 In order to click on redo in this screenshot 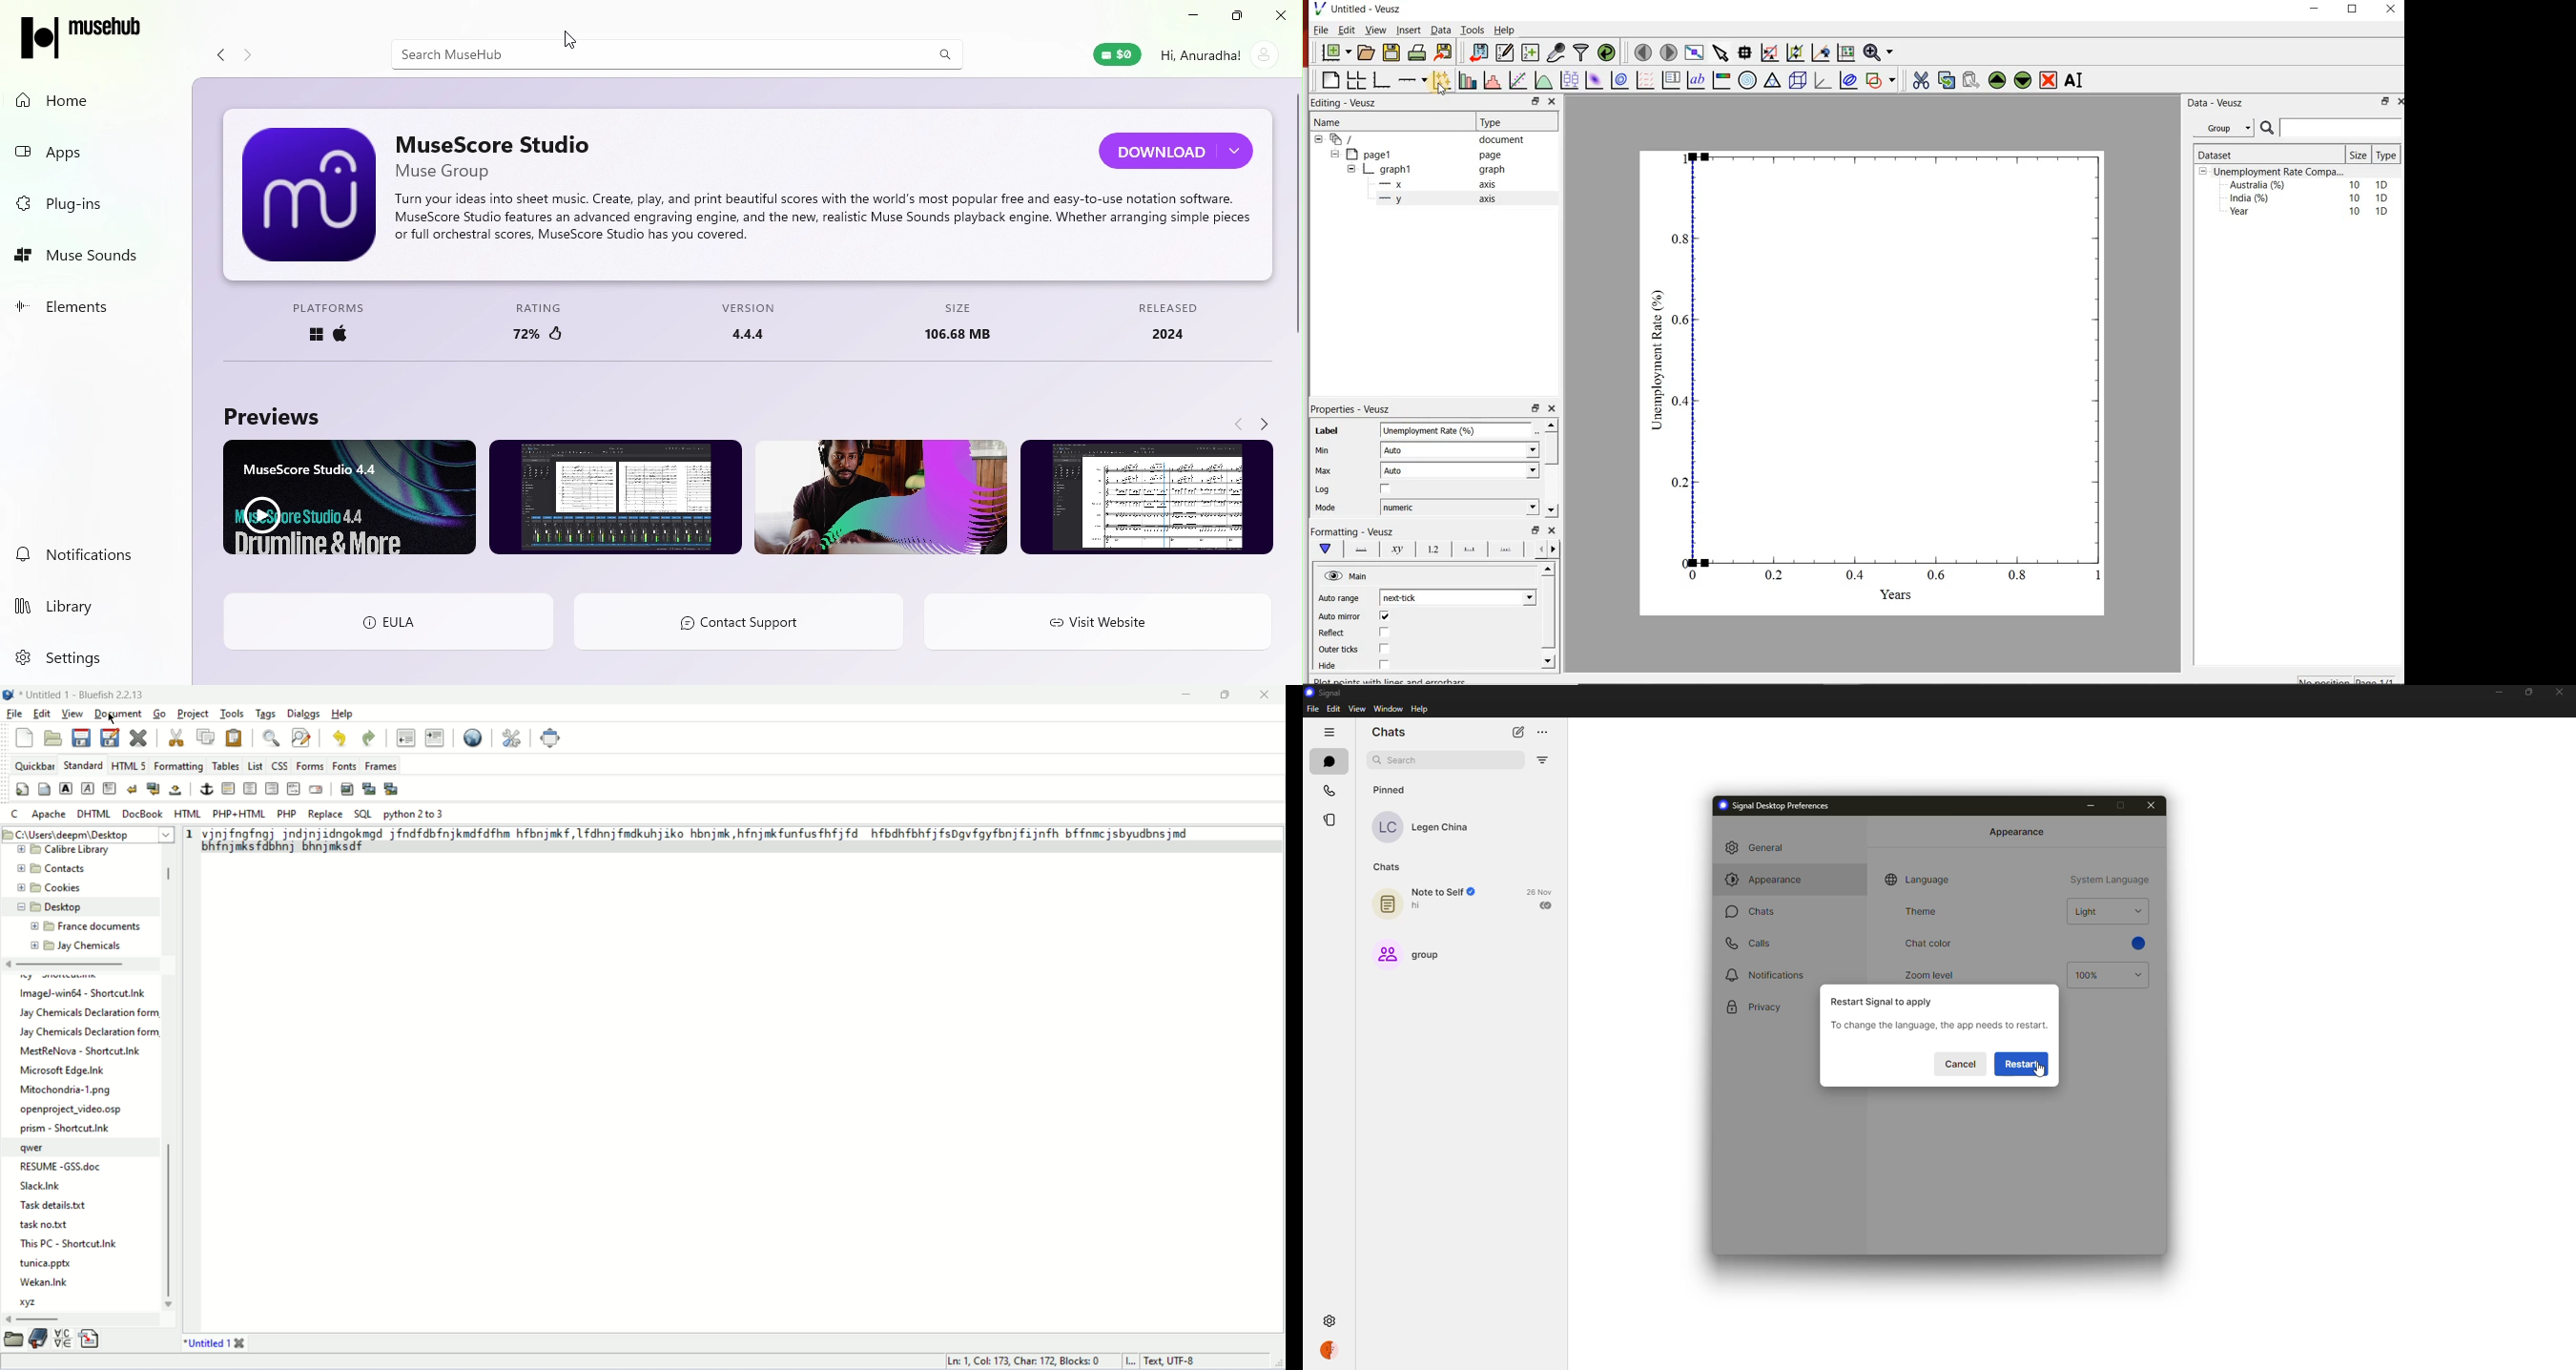, I will do `click(369, 736)`.